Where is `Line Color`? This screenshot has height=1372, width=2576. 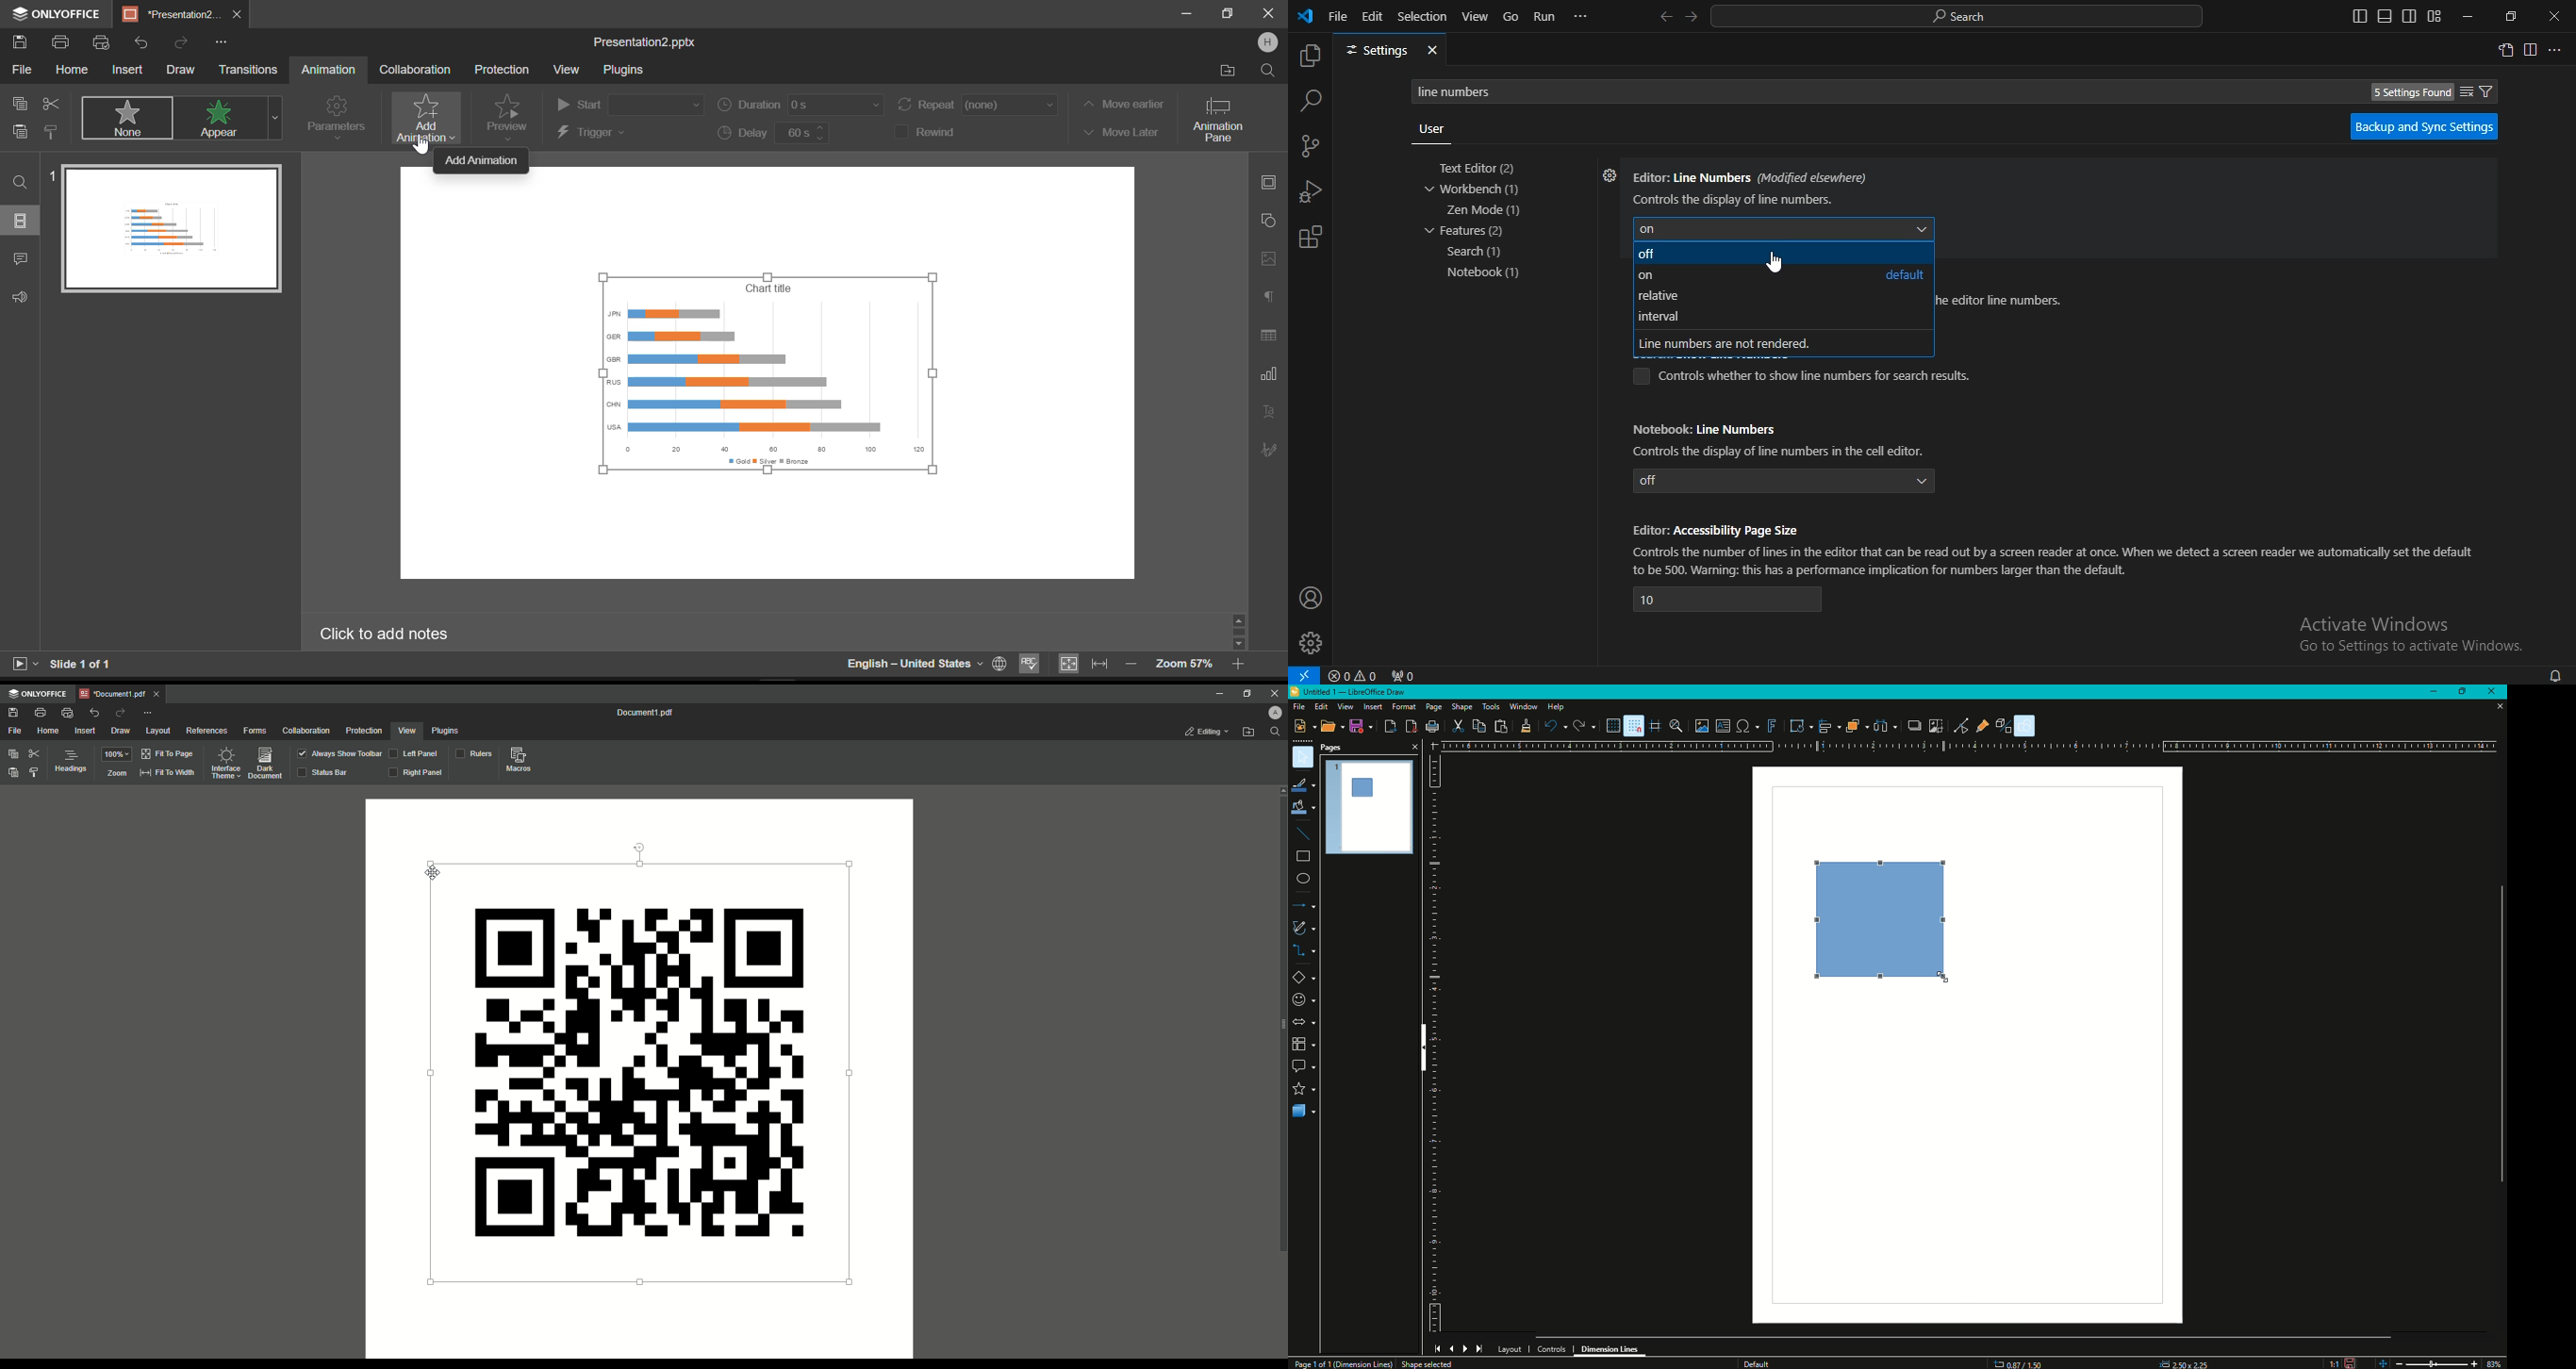
Line Color is located at coordinates (1303, 784).